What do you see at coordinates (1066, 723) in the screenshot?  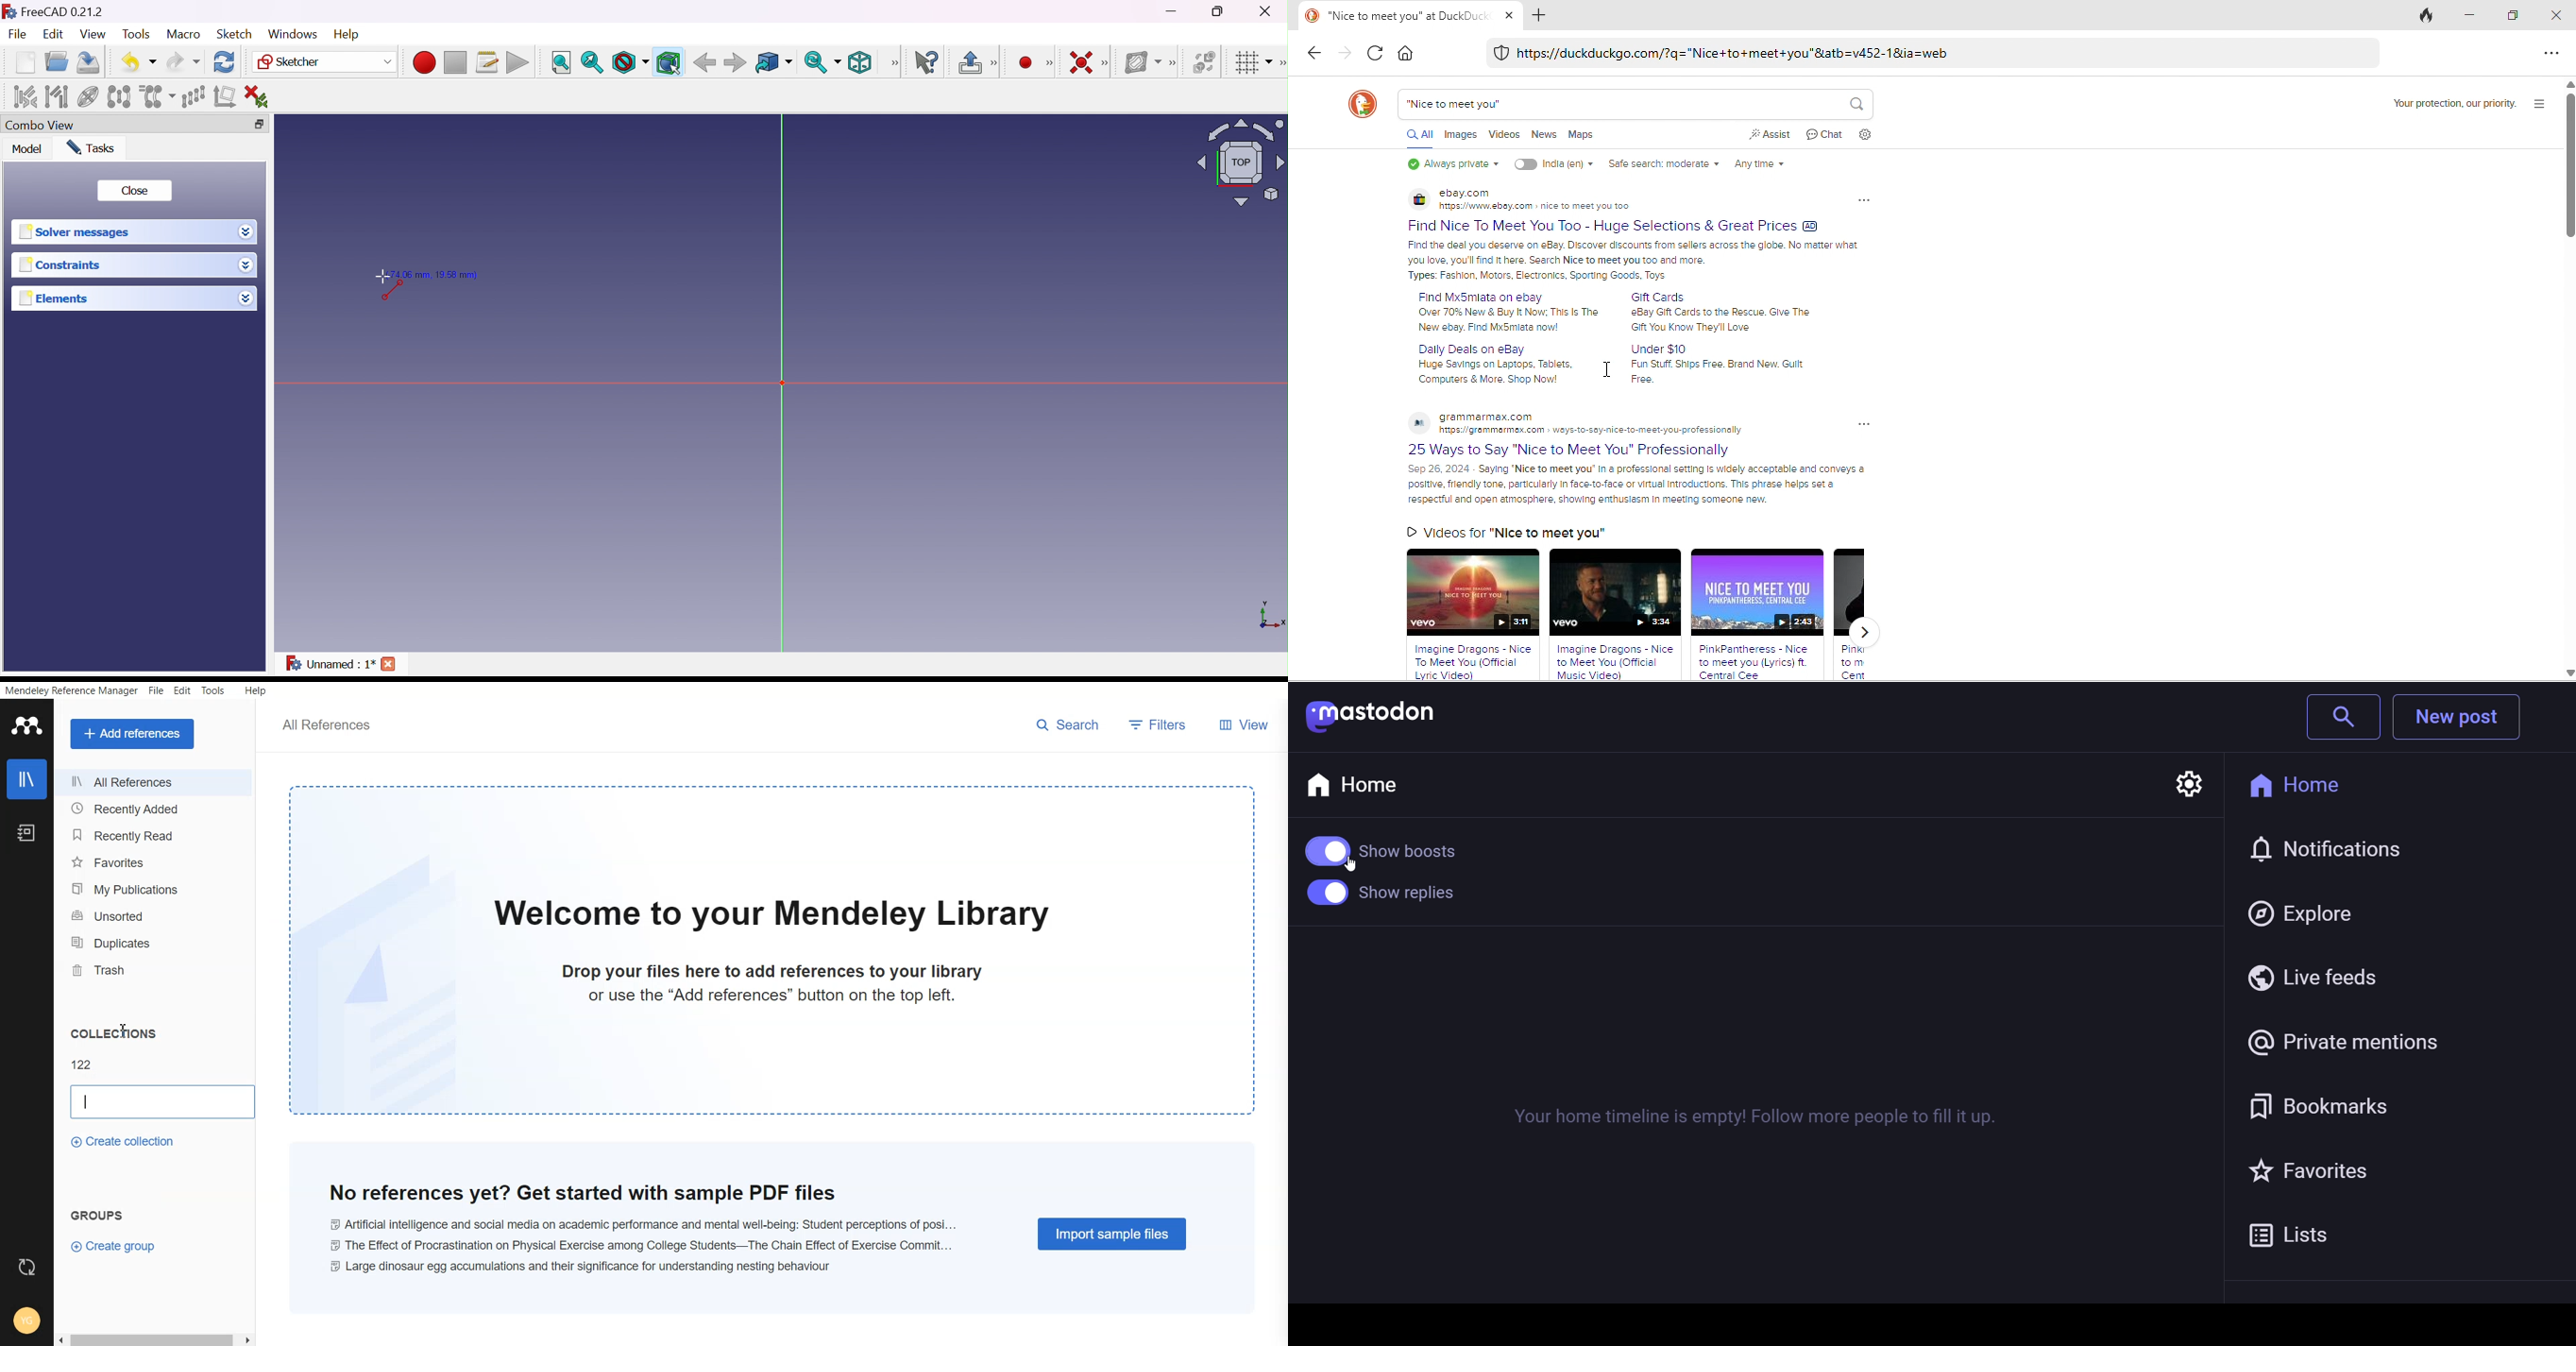 I see `search` at bounding box center [1066, 723].